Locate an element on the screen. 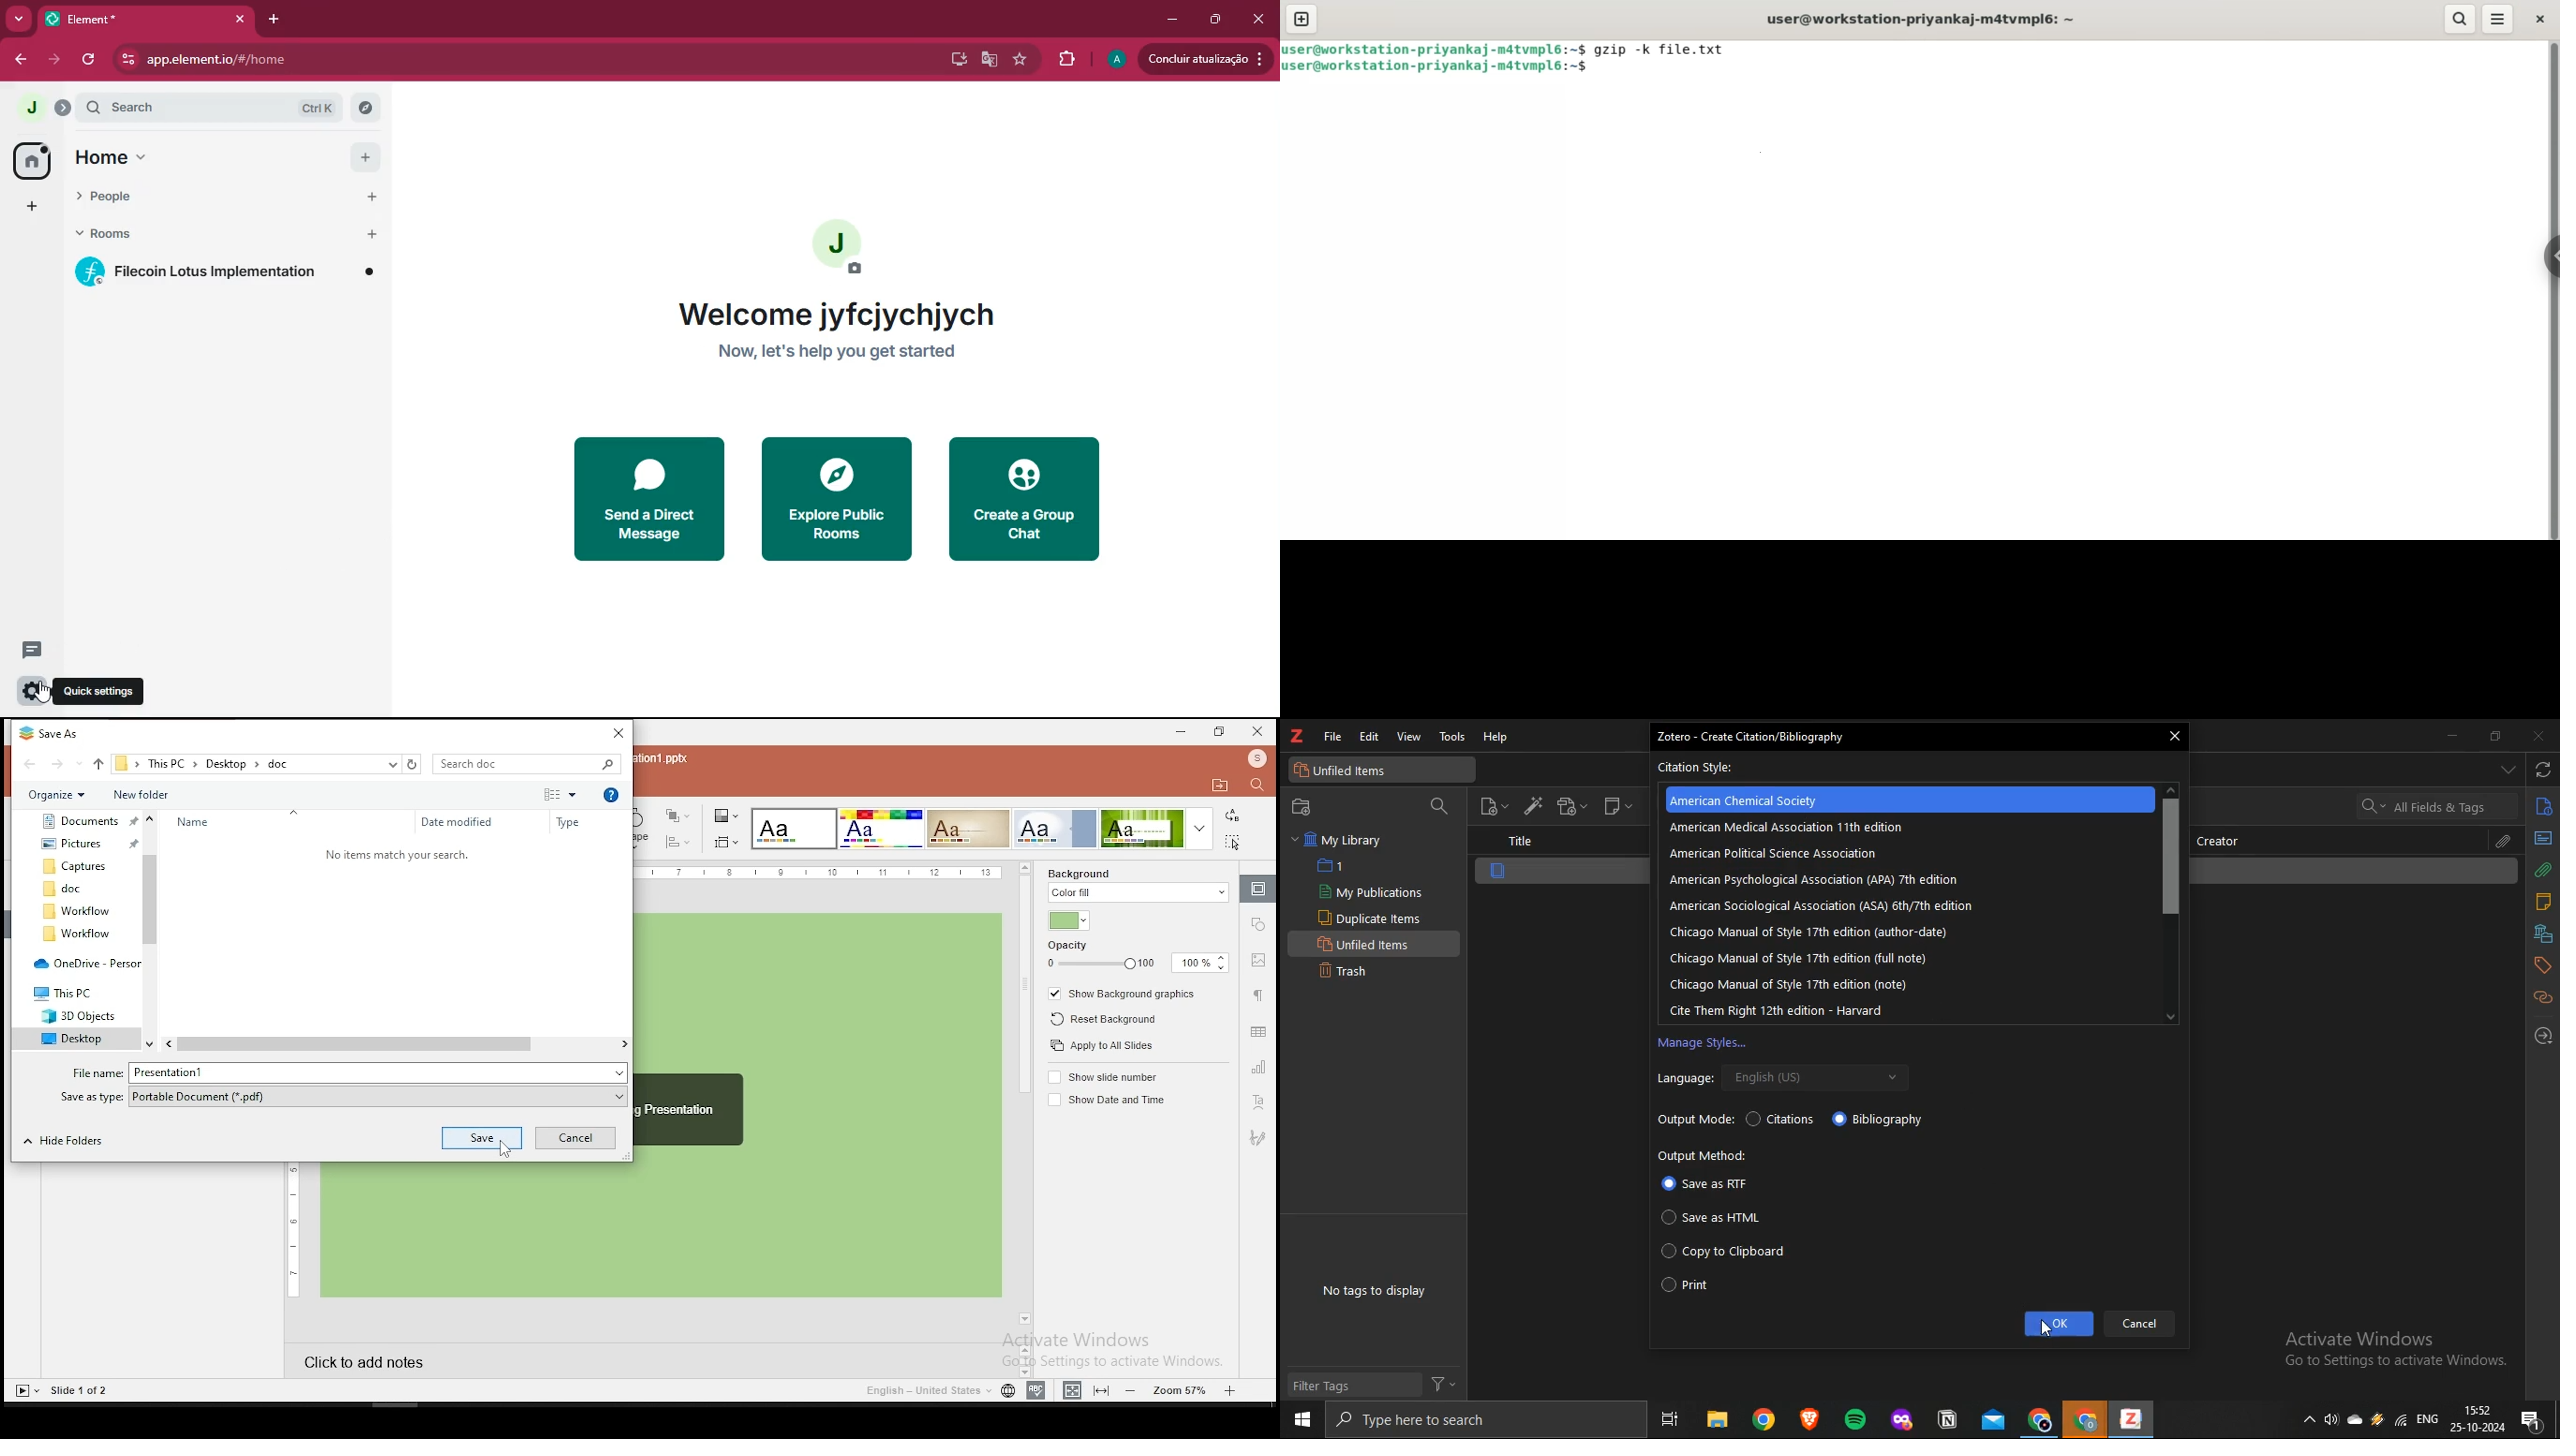  opacity input is located at coordinates (1201, 964).